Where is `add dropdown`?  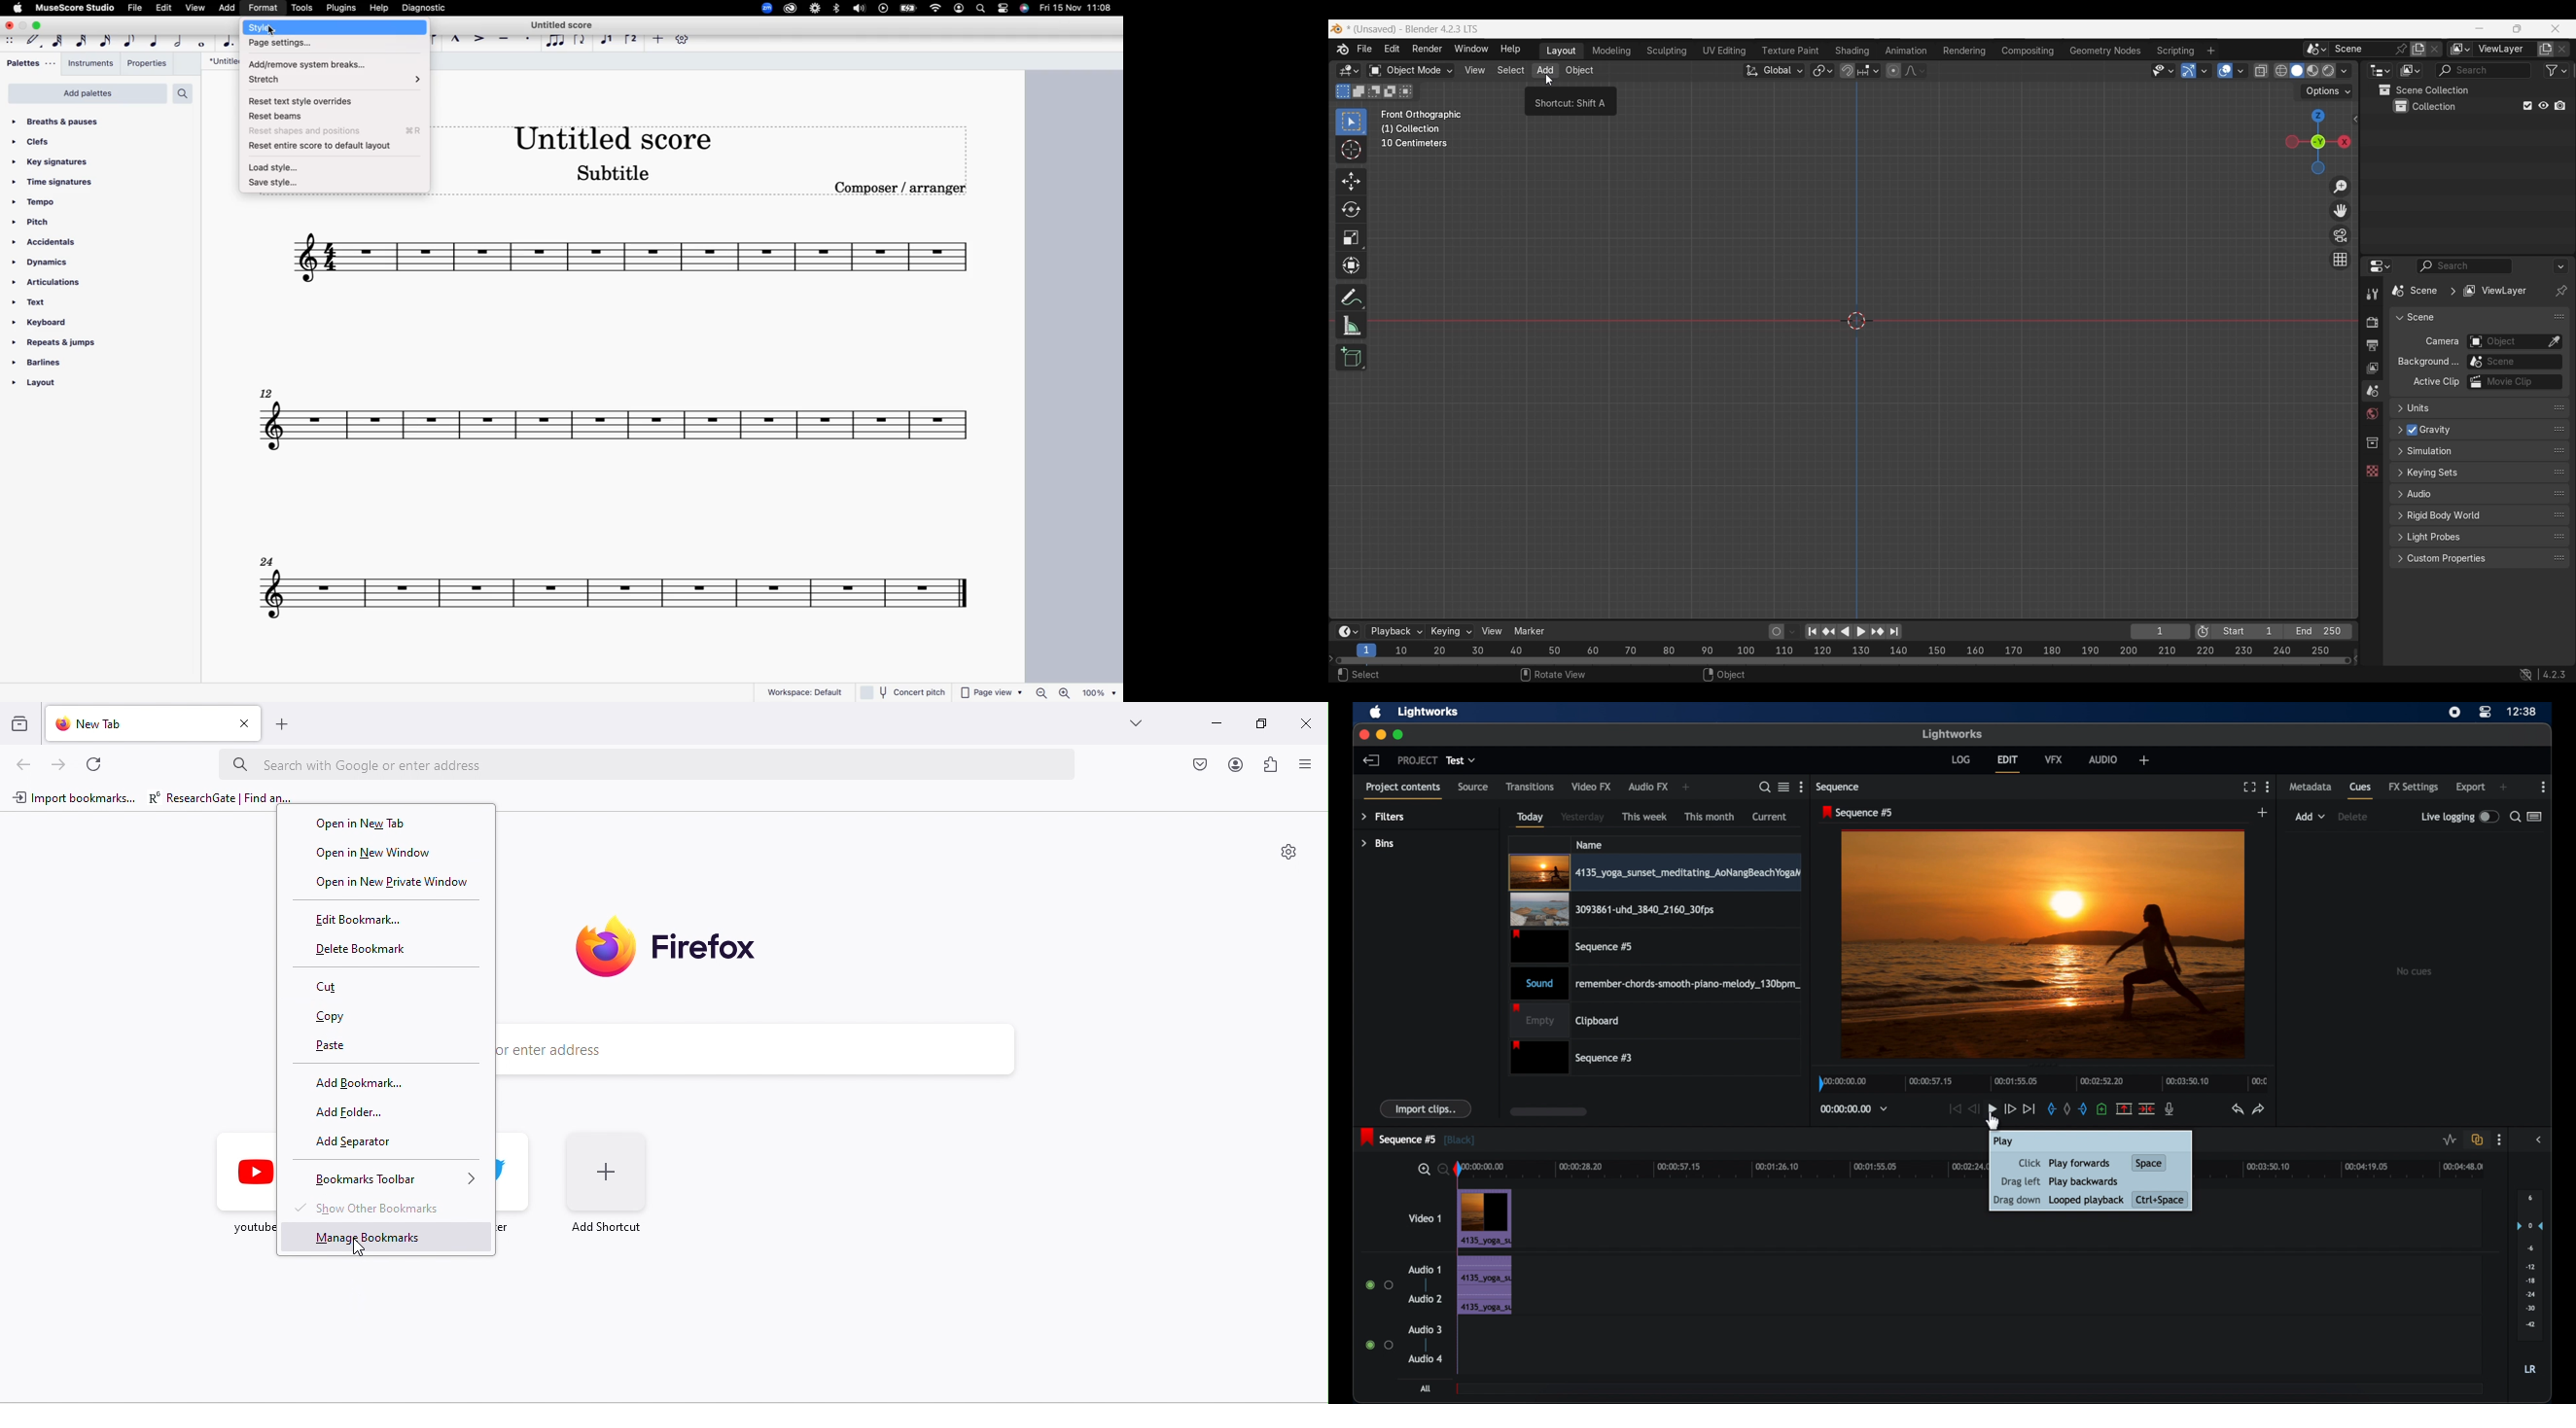
add dropdown is located at coordinates (2311, 816).